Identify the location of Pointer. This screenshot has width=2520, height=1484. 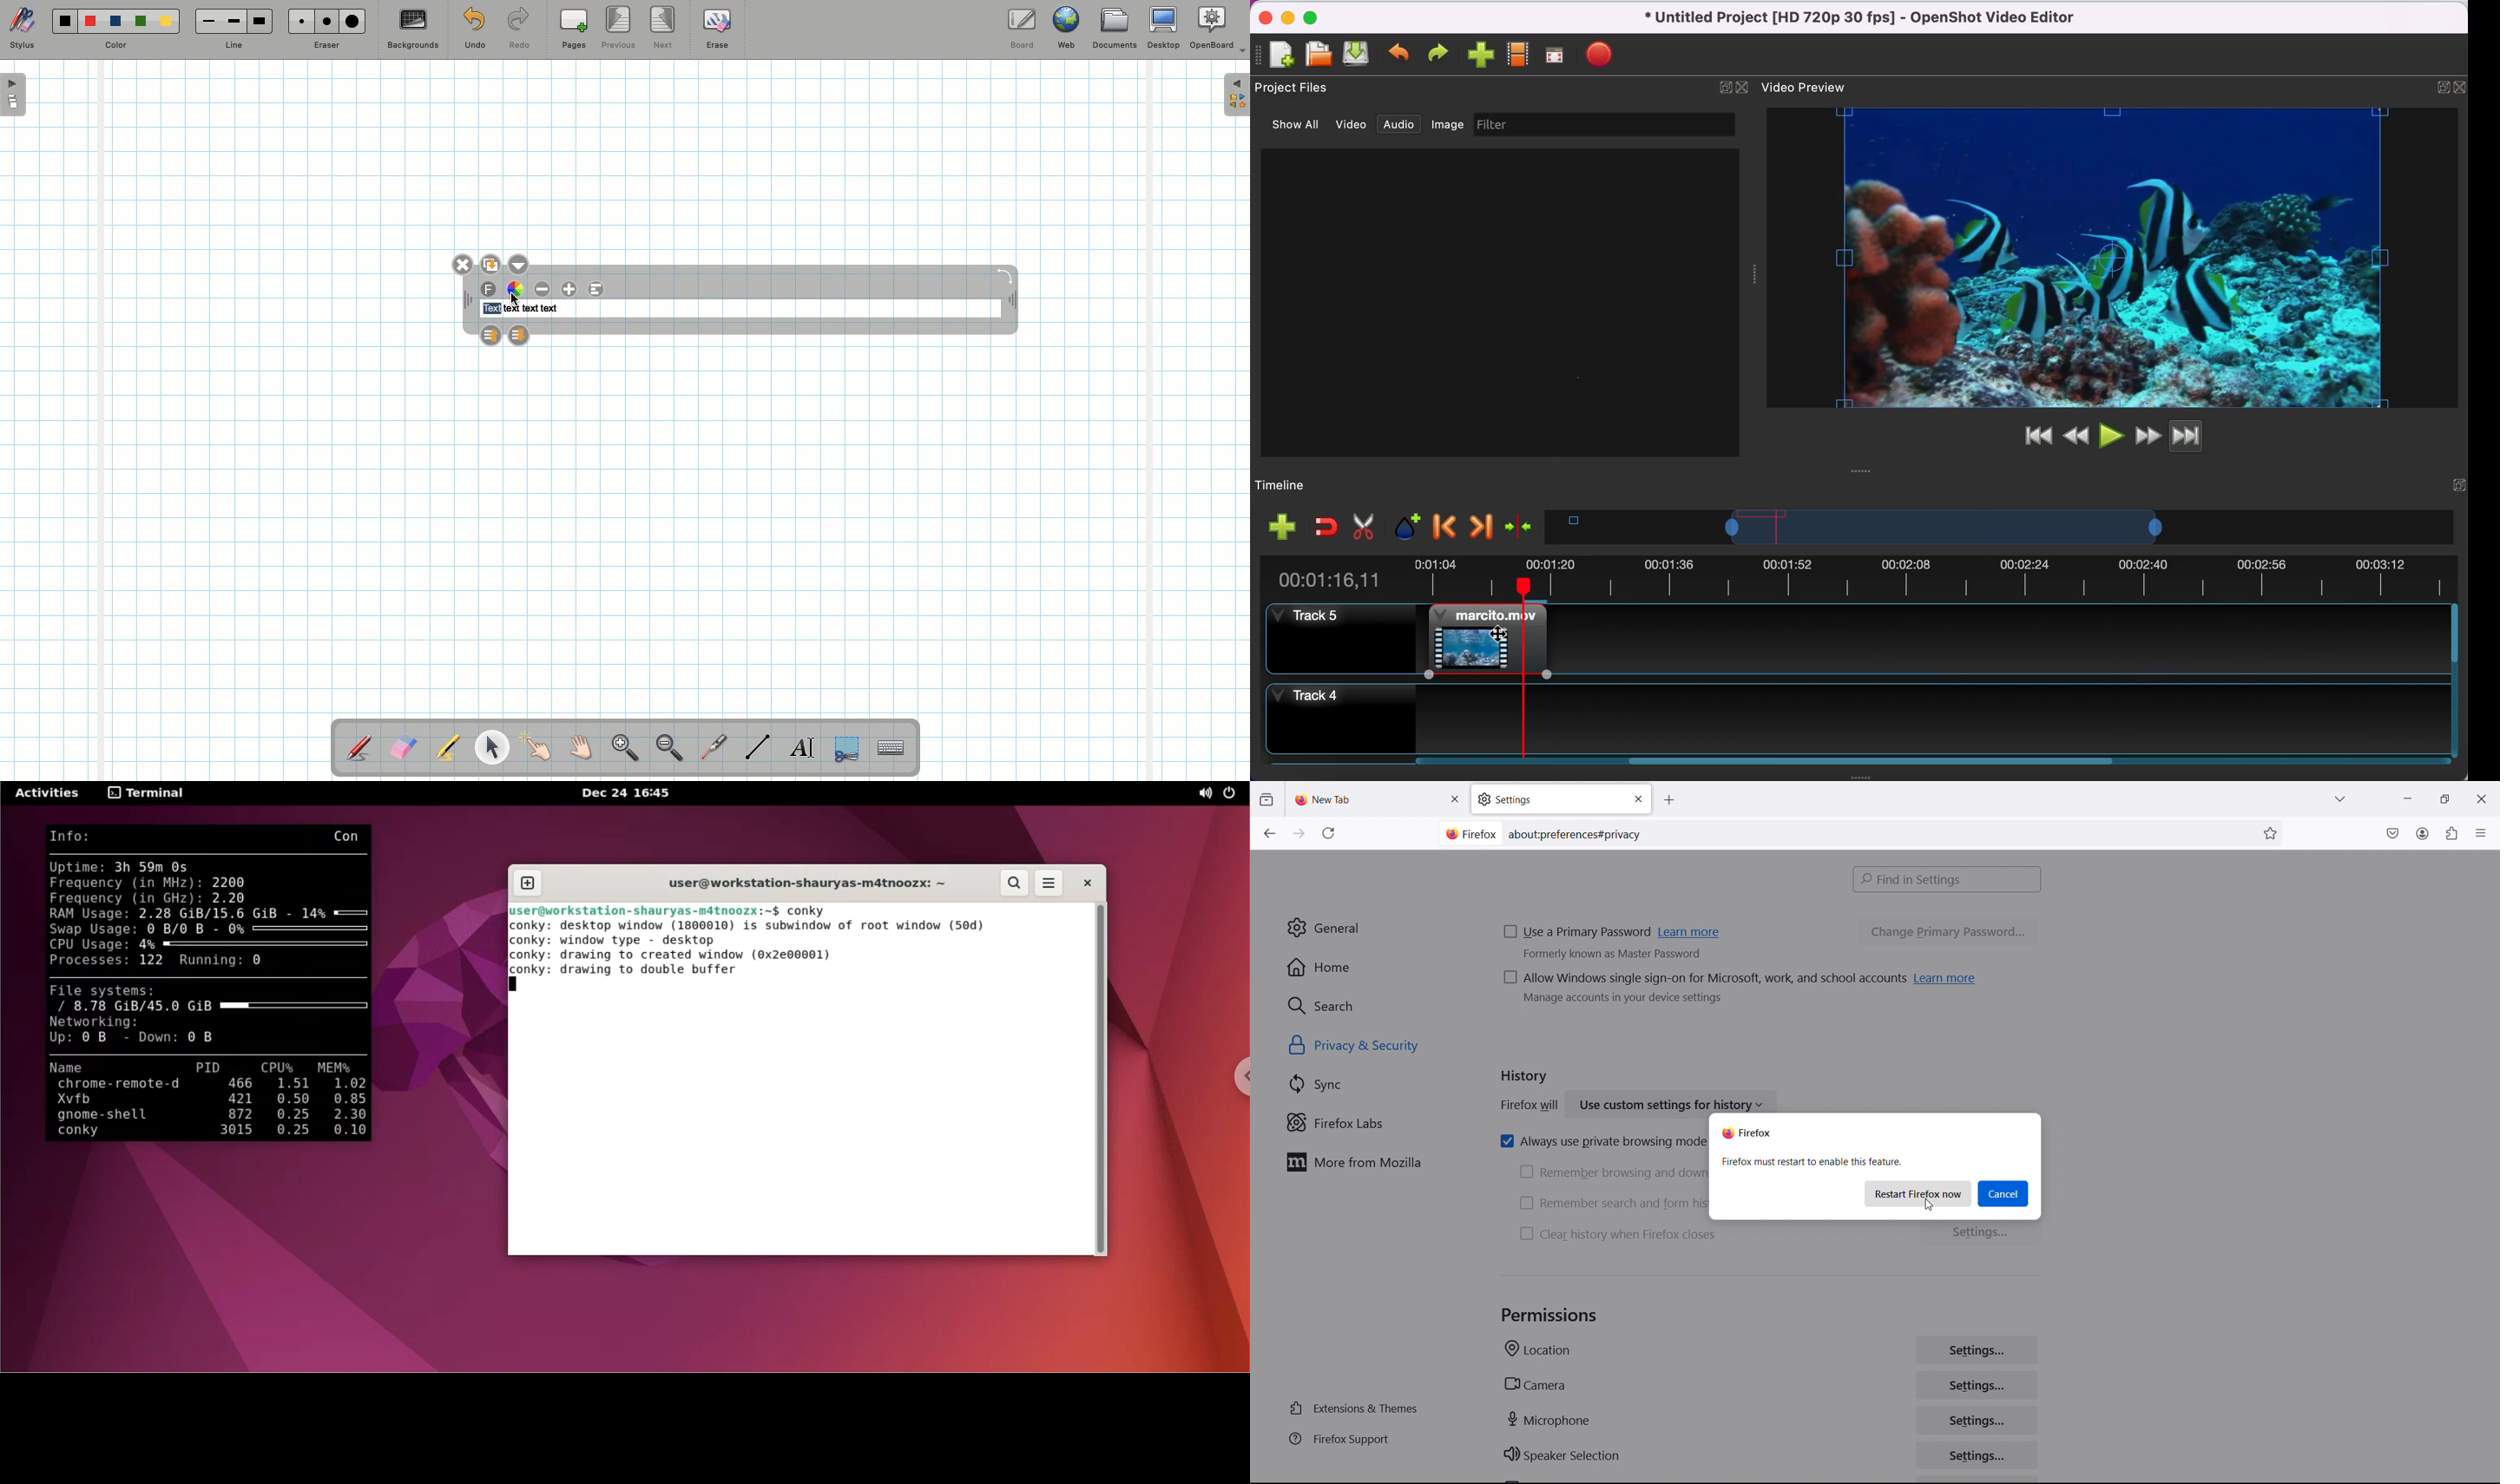
(491, 747).